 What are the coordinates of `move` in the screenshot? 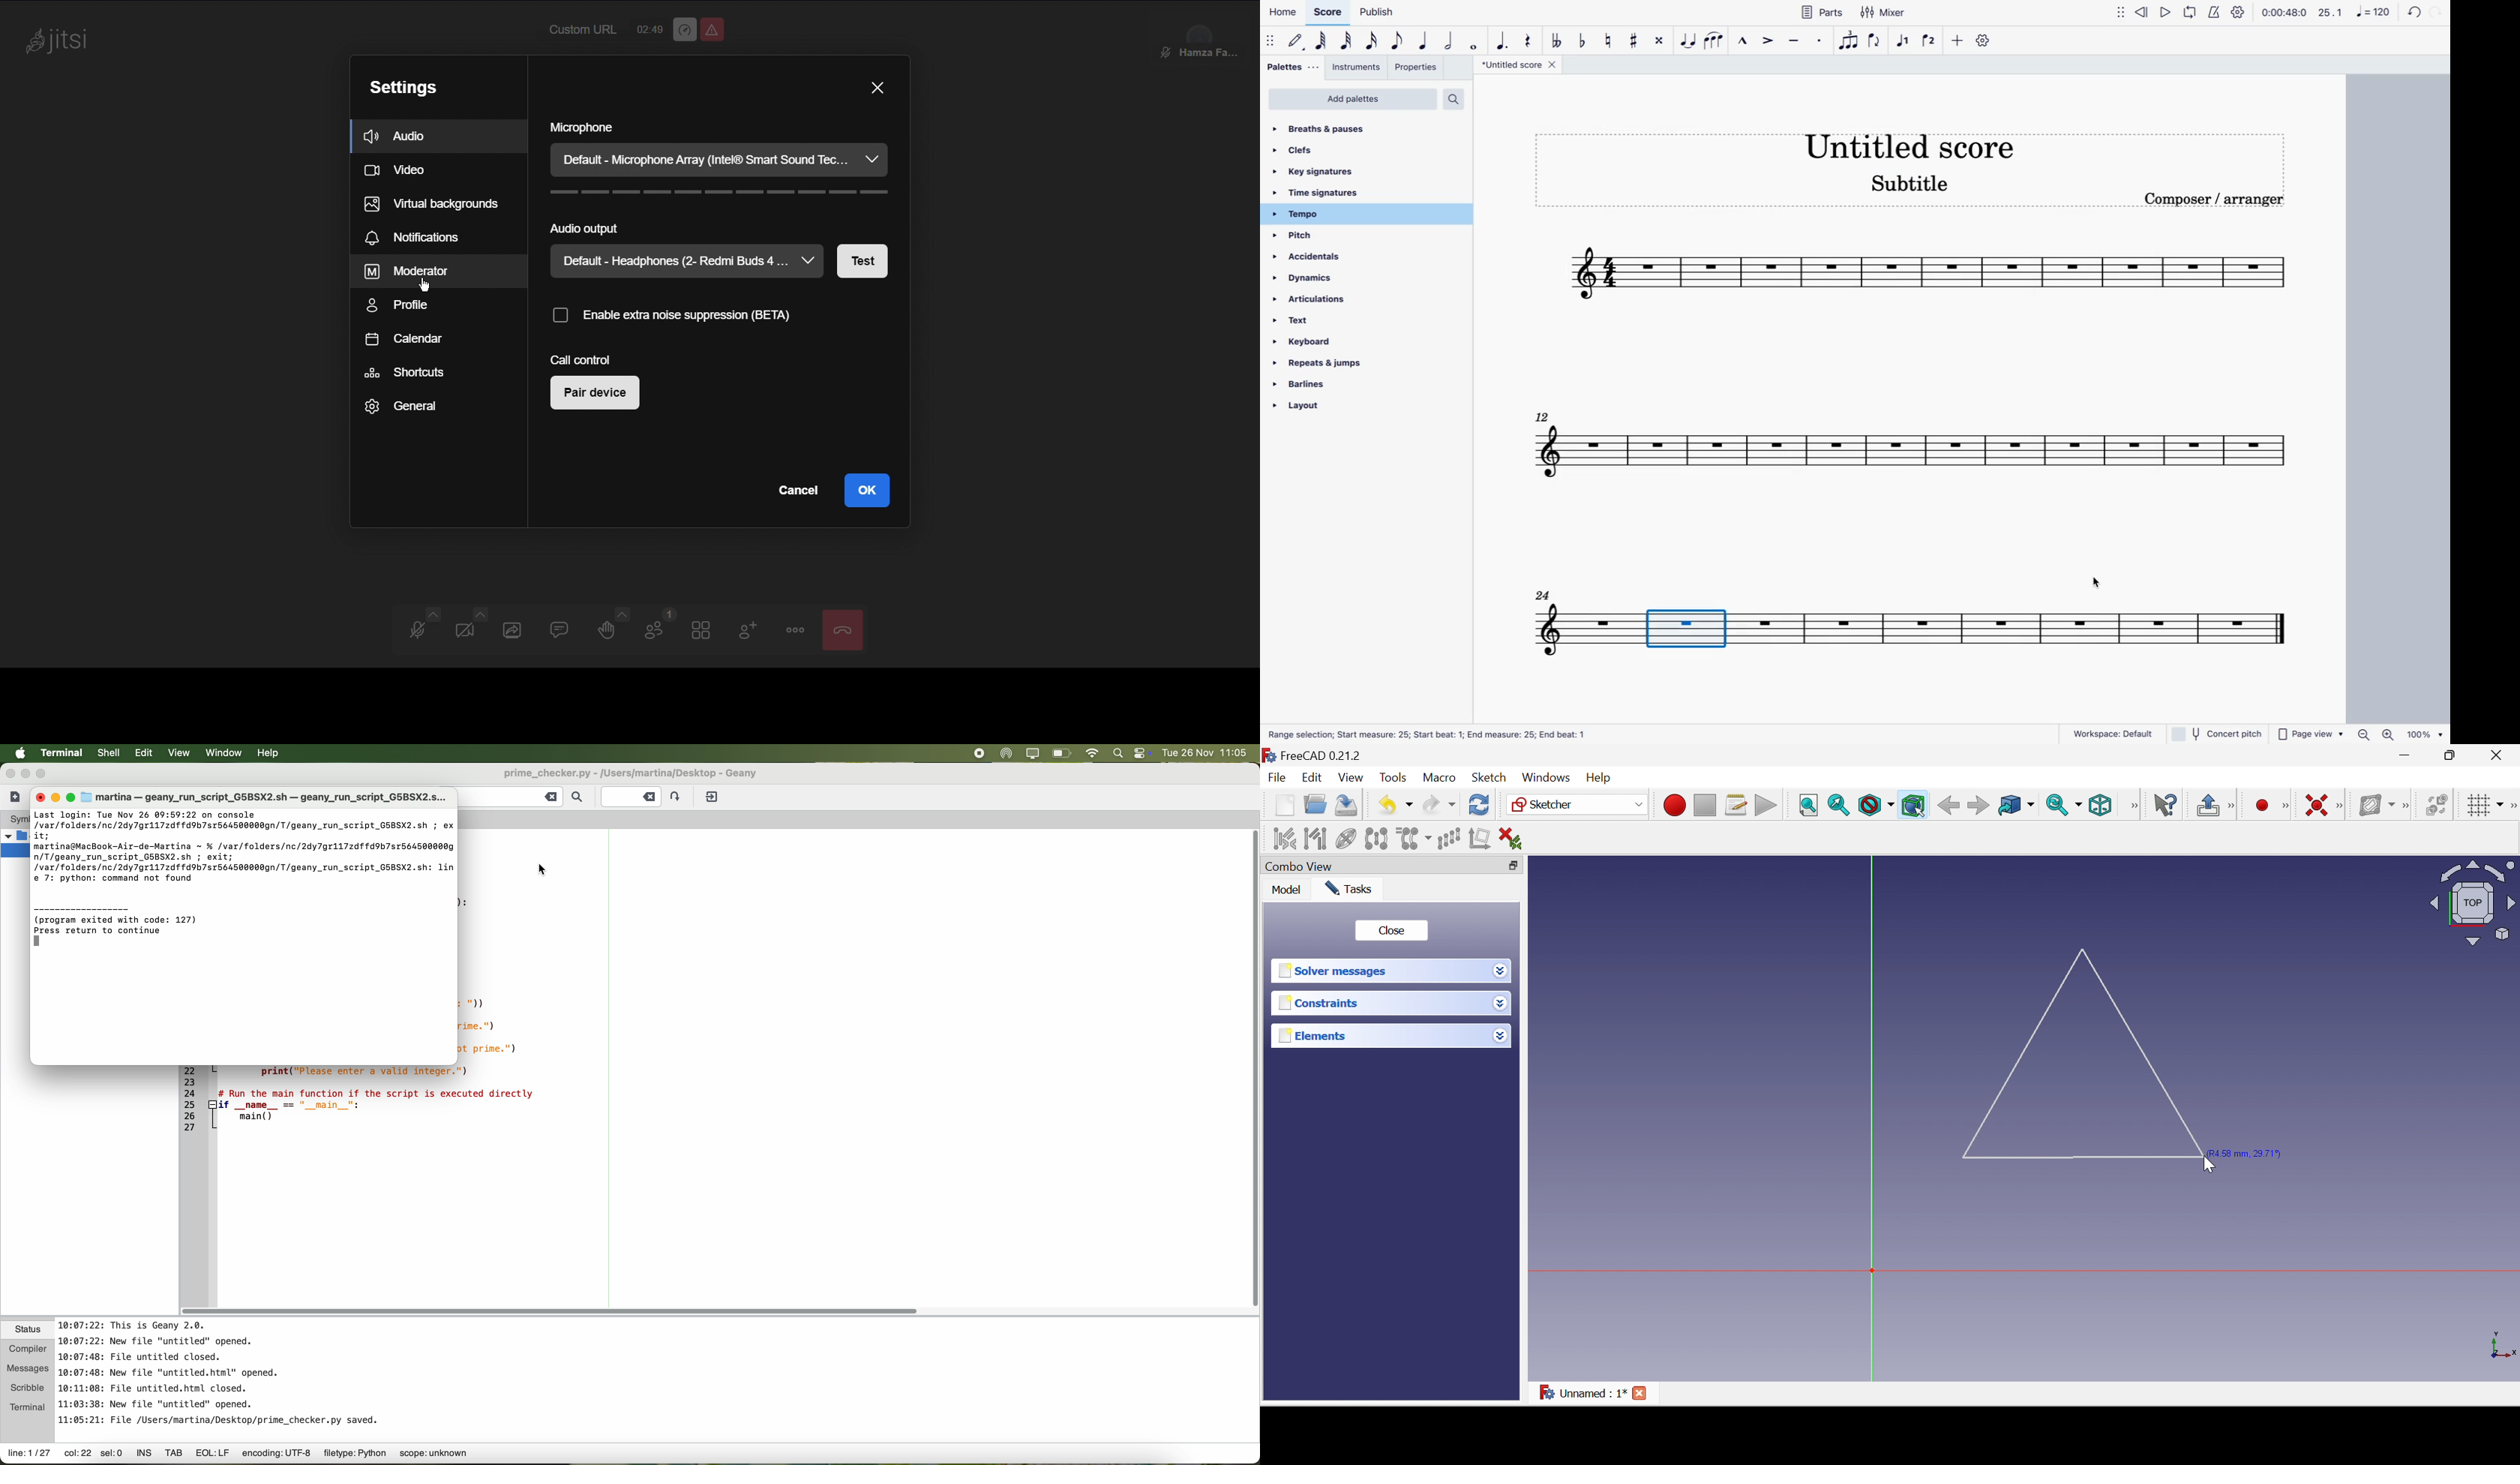 It's located at (1270, 40).